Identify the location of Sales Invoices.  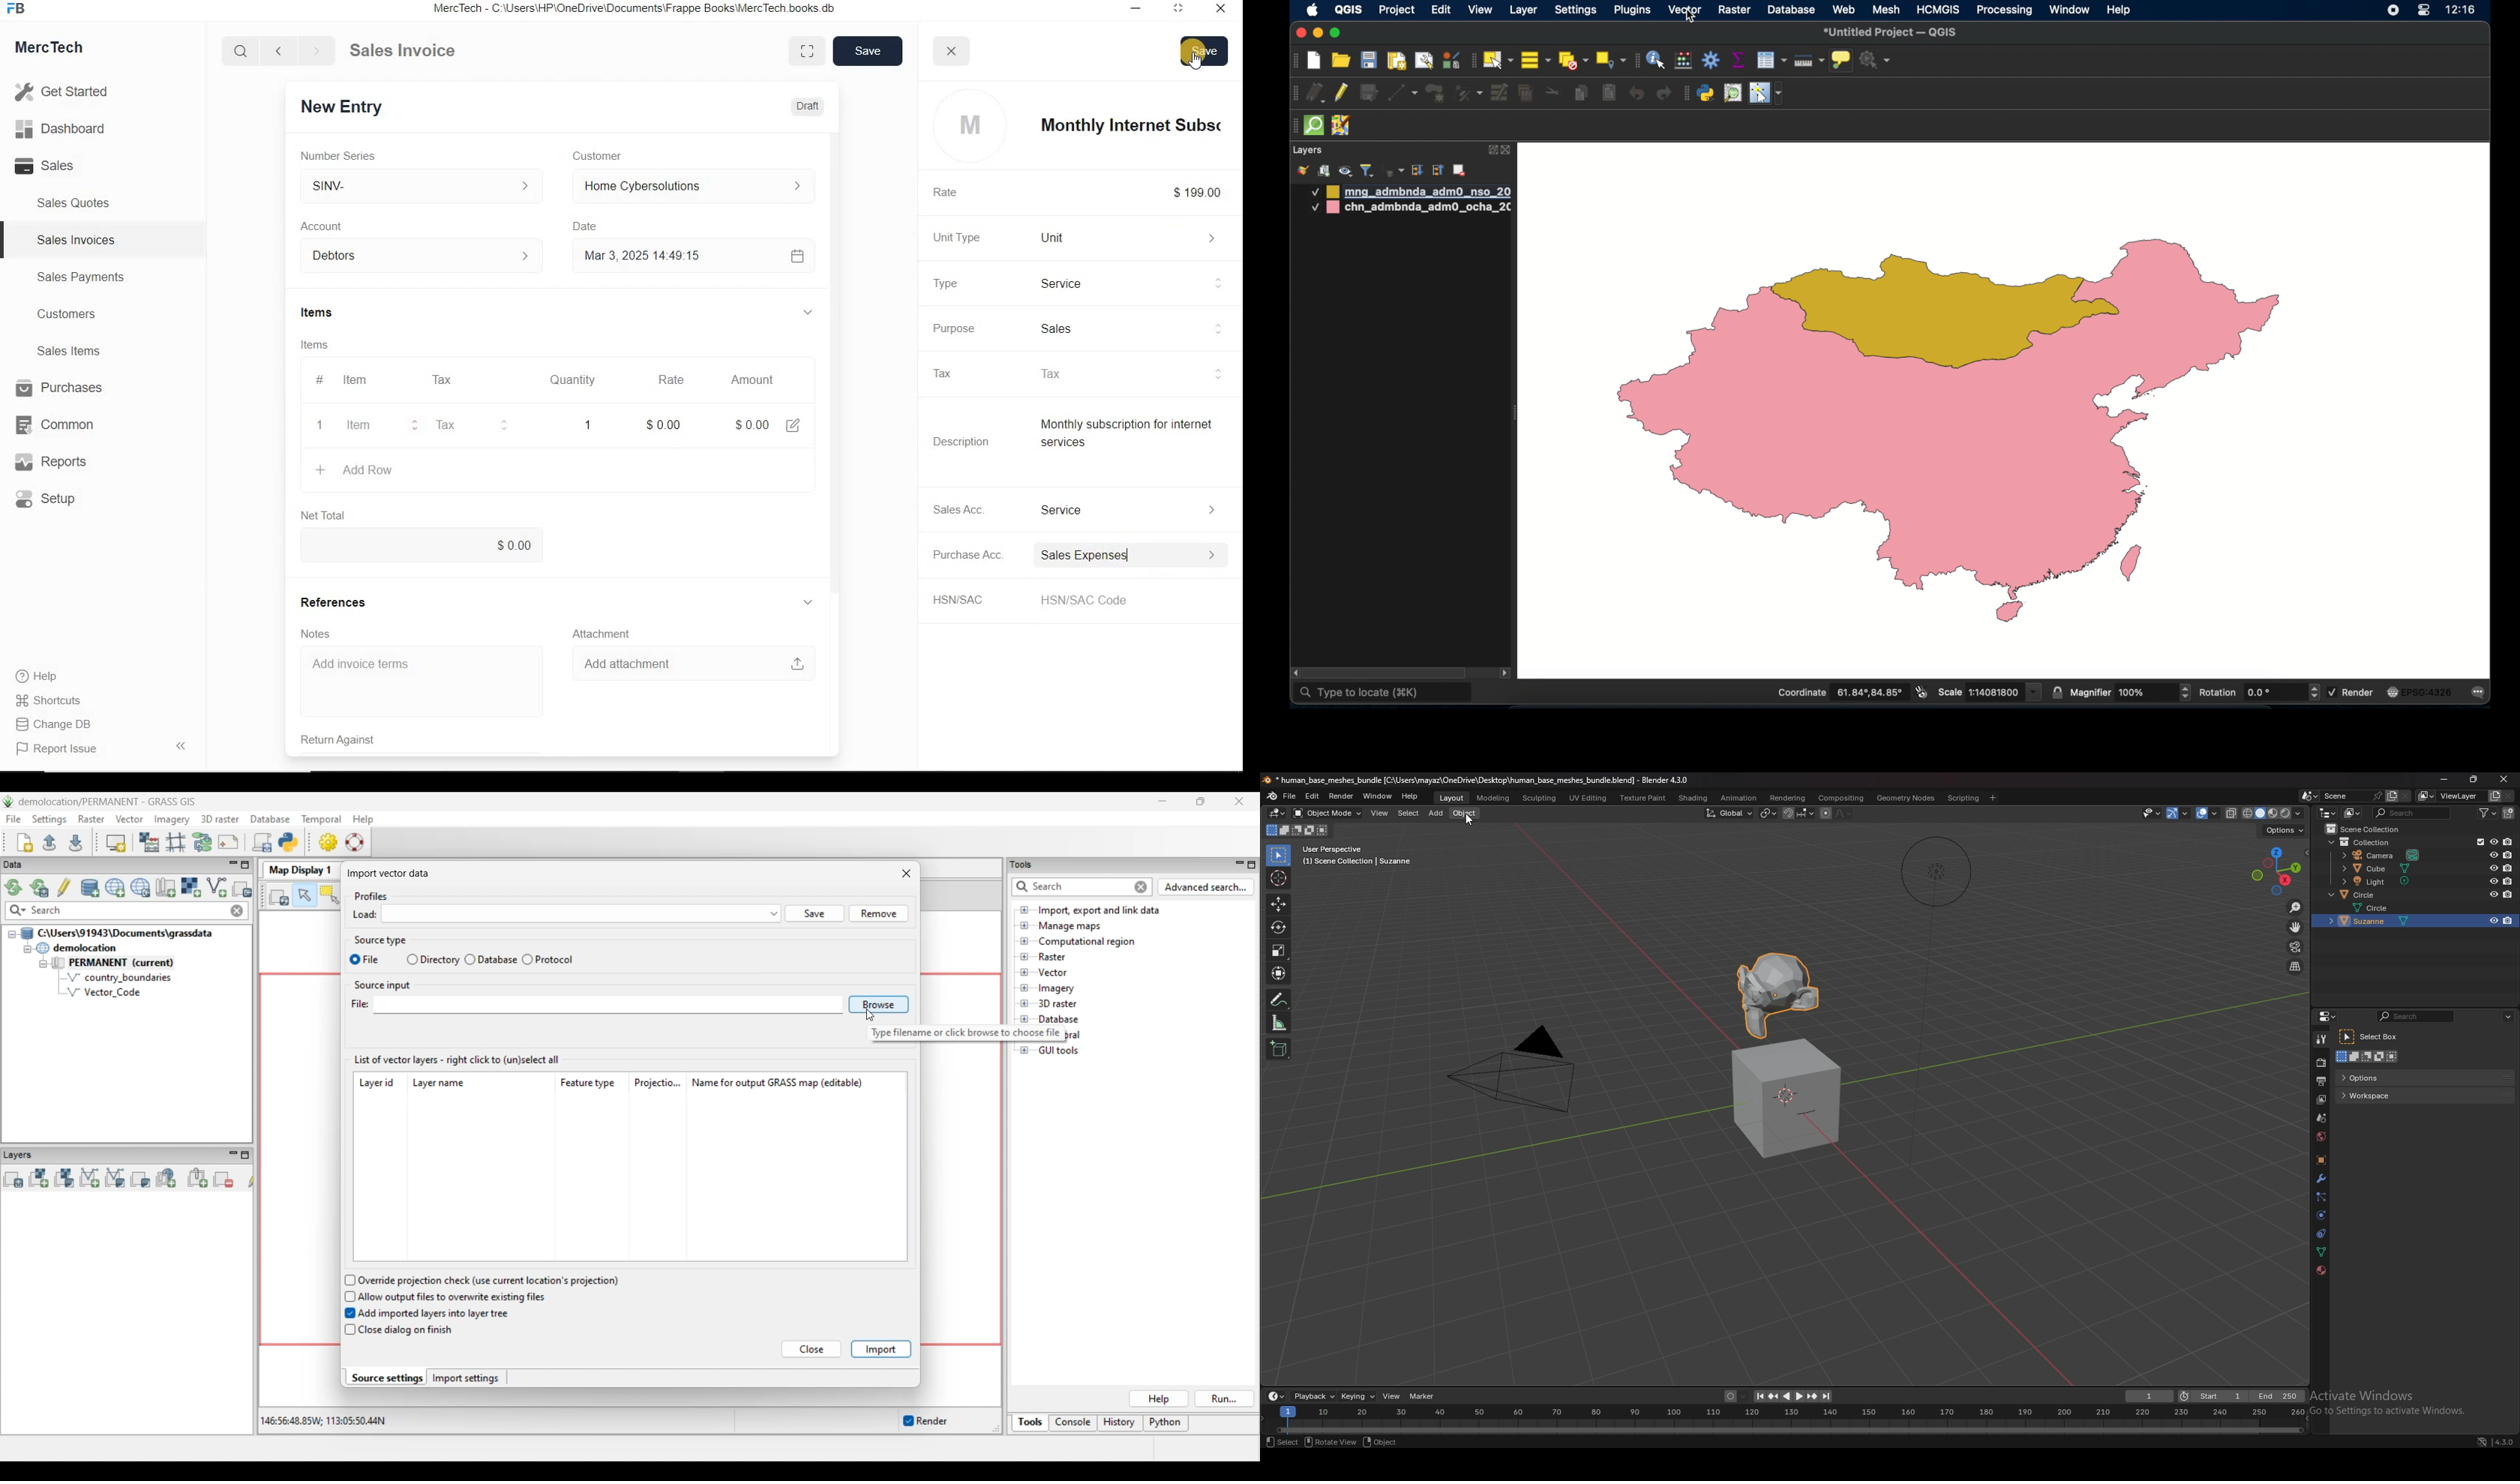
(77, 240).